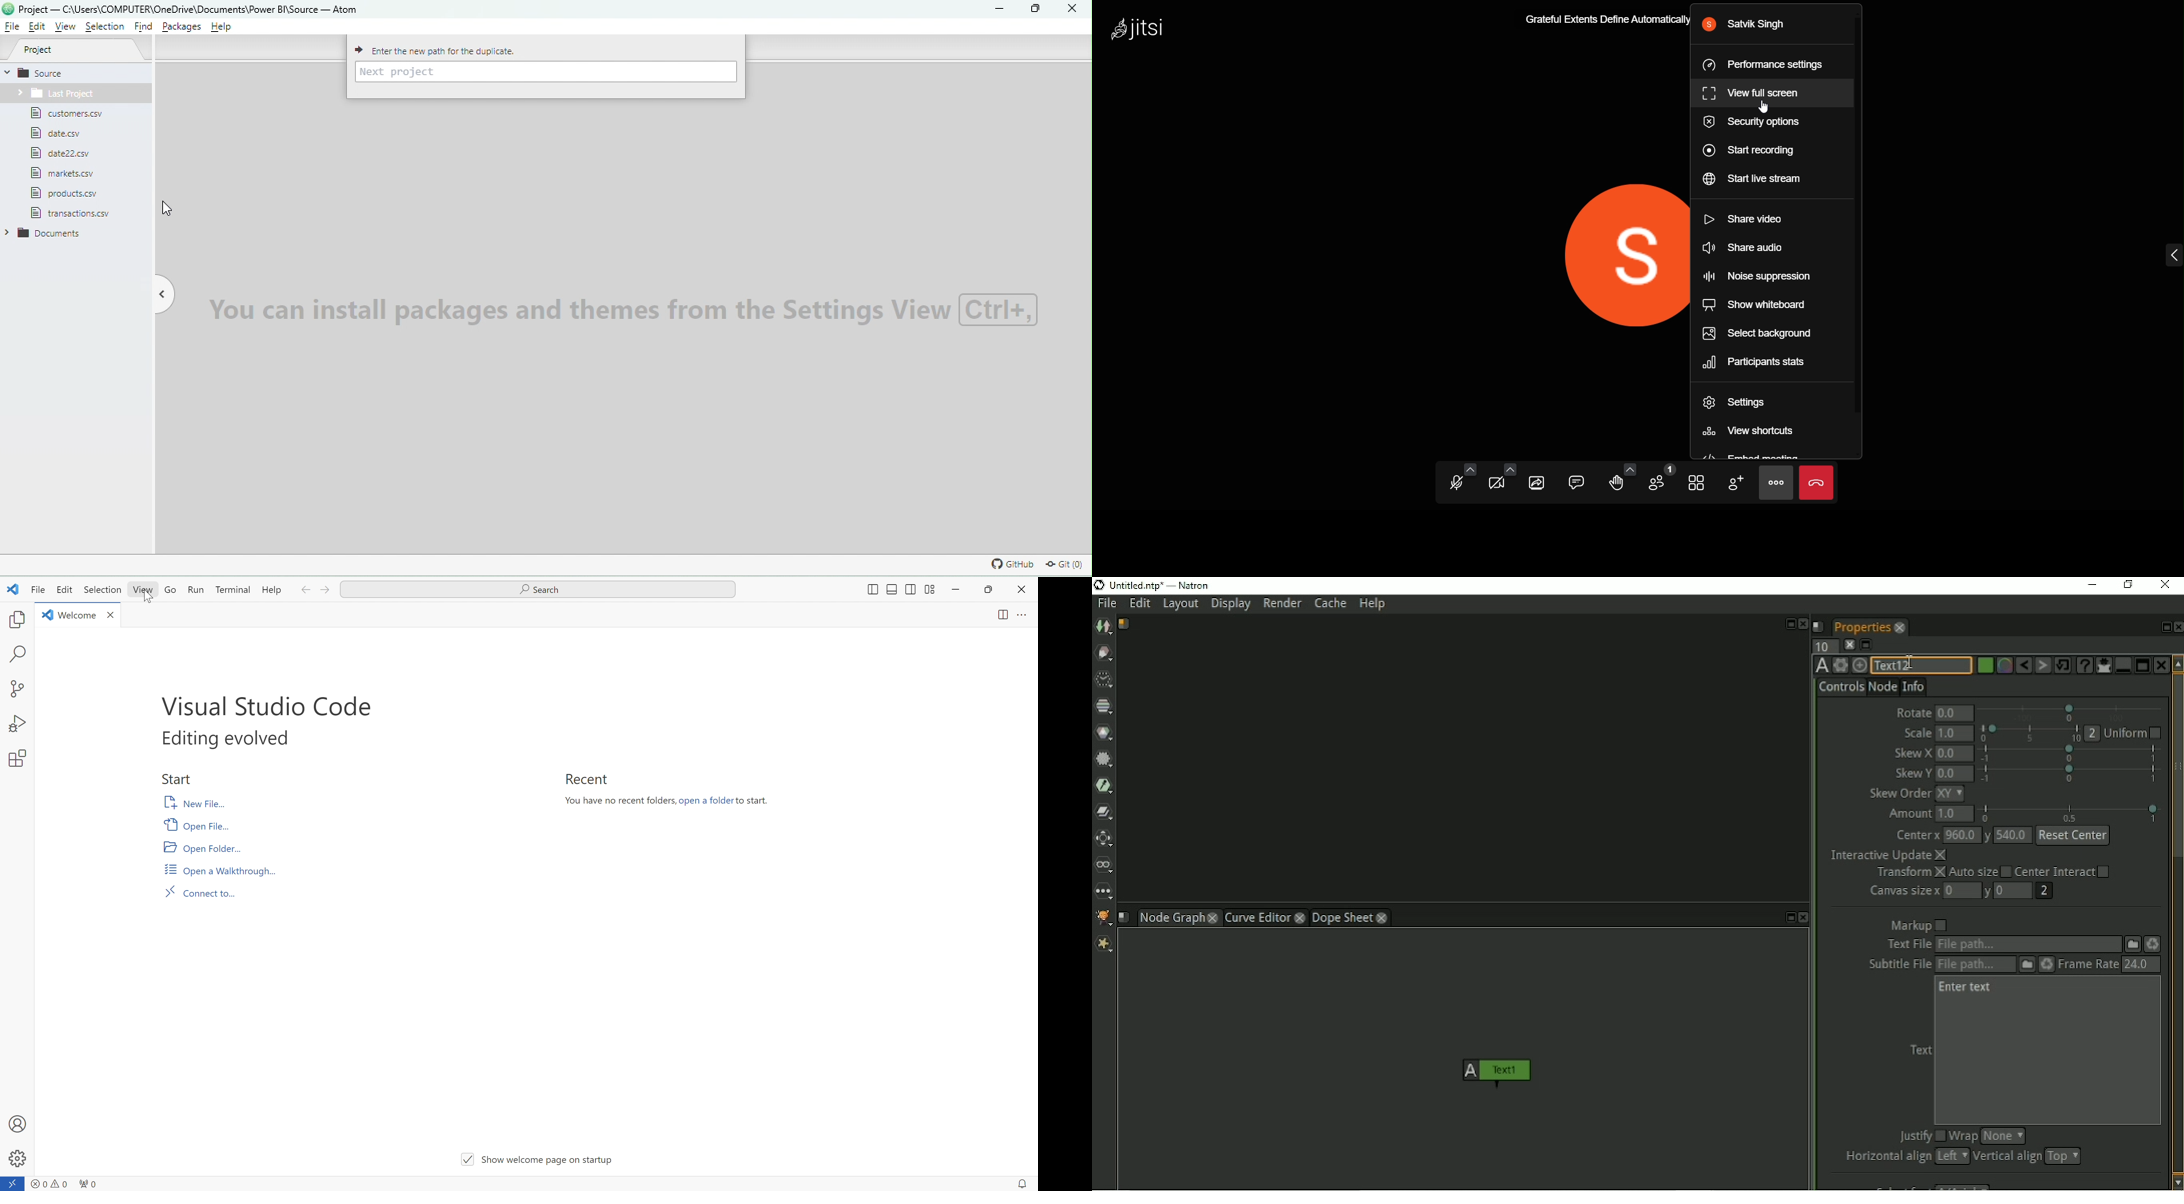  Describe the element at coordinates (14, 620) in the screenshot. I see `copy` at that location.